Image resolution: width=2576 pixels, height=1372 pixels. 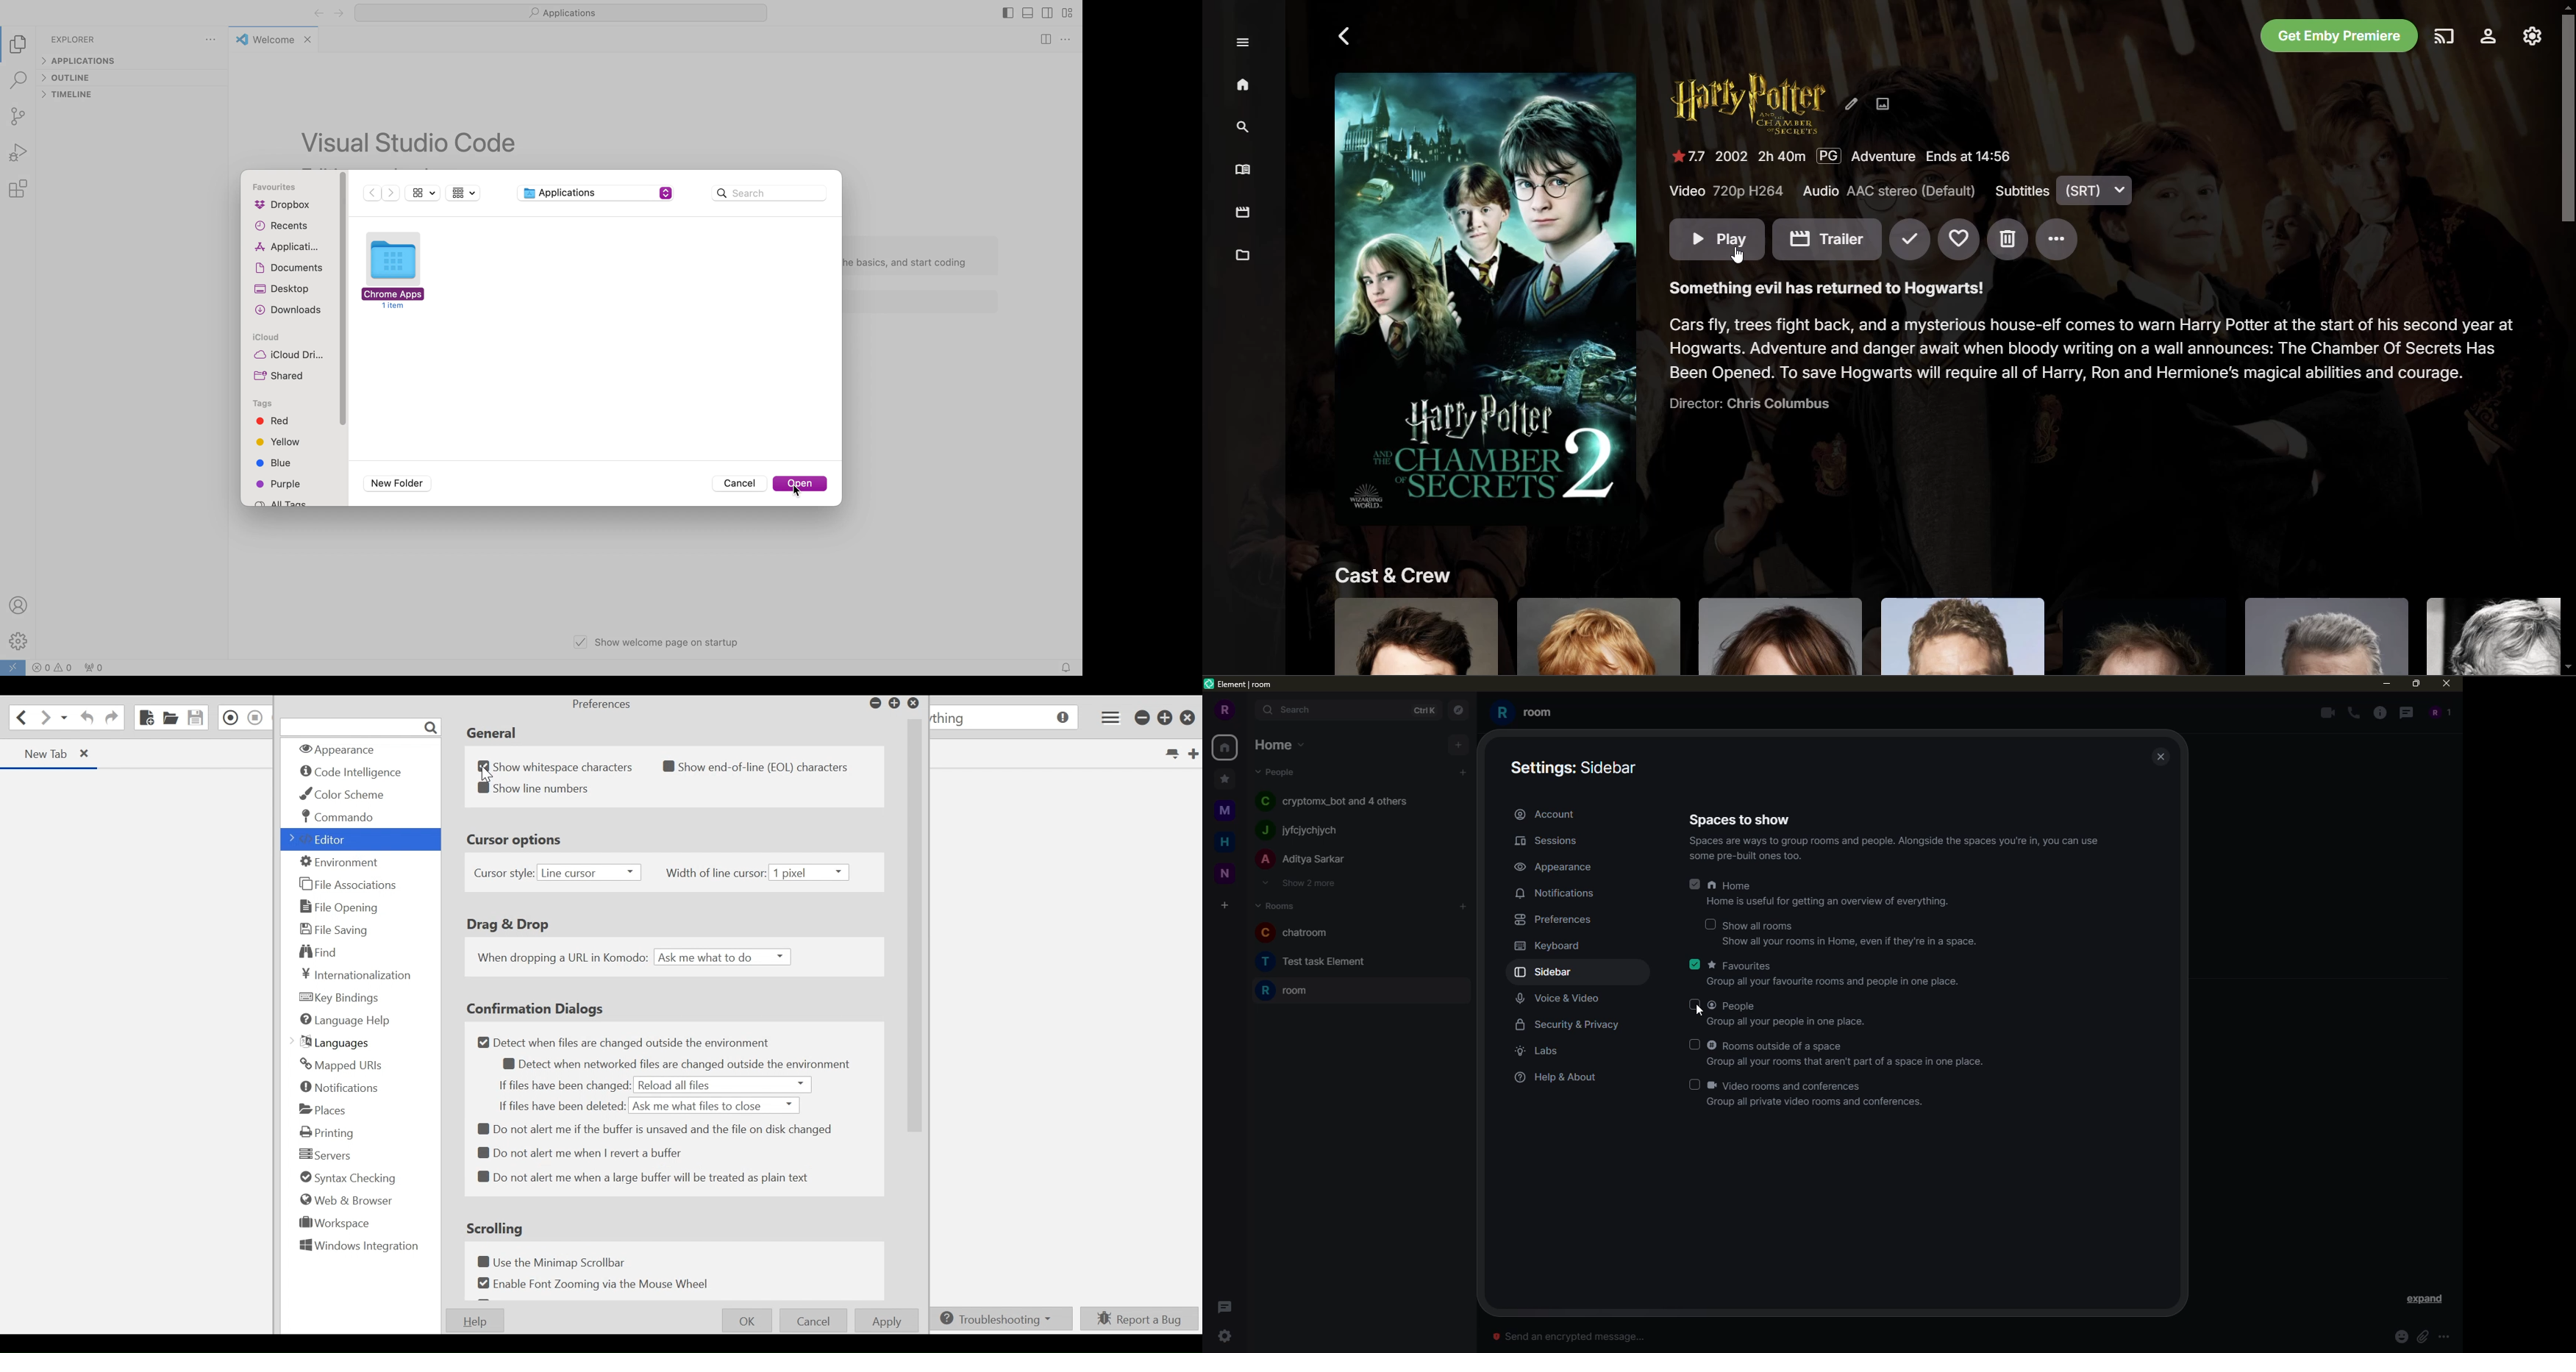 I want to click on appearance, so click(x=1555, y=866).